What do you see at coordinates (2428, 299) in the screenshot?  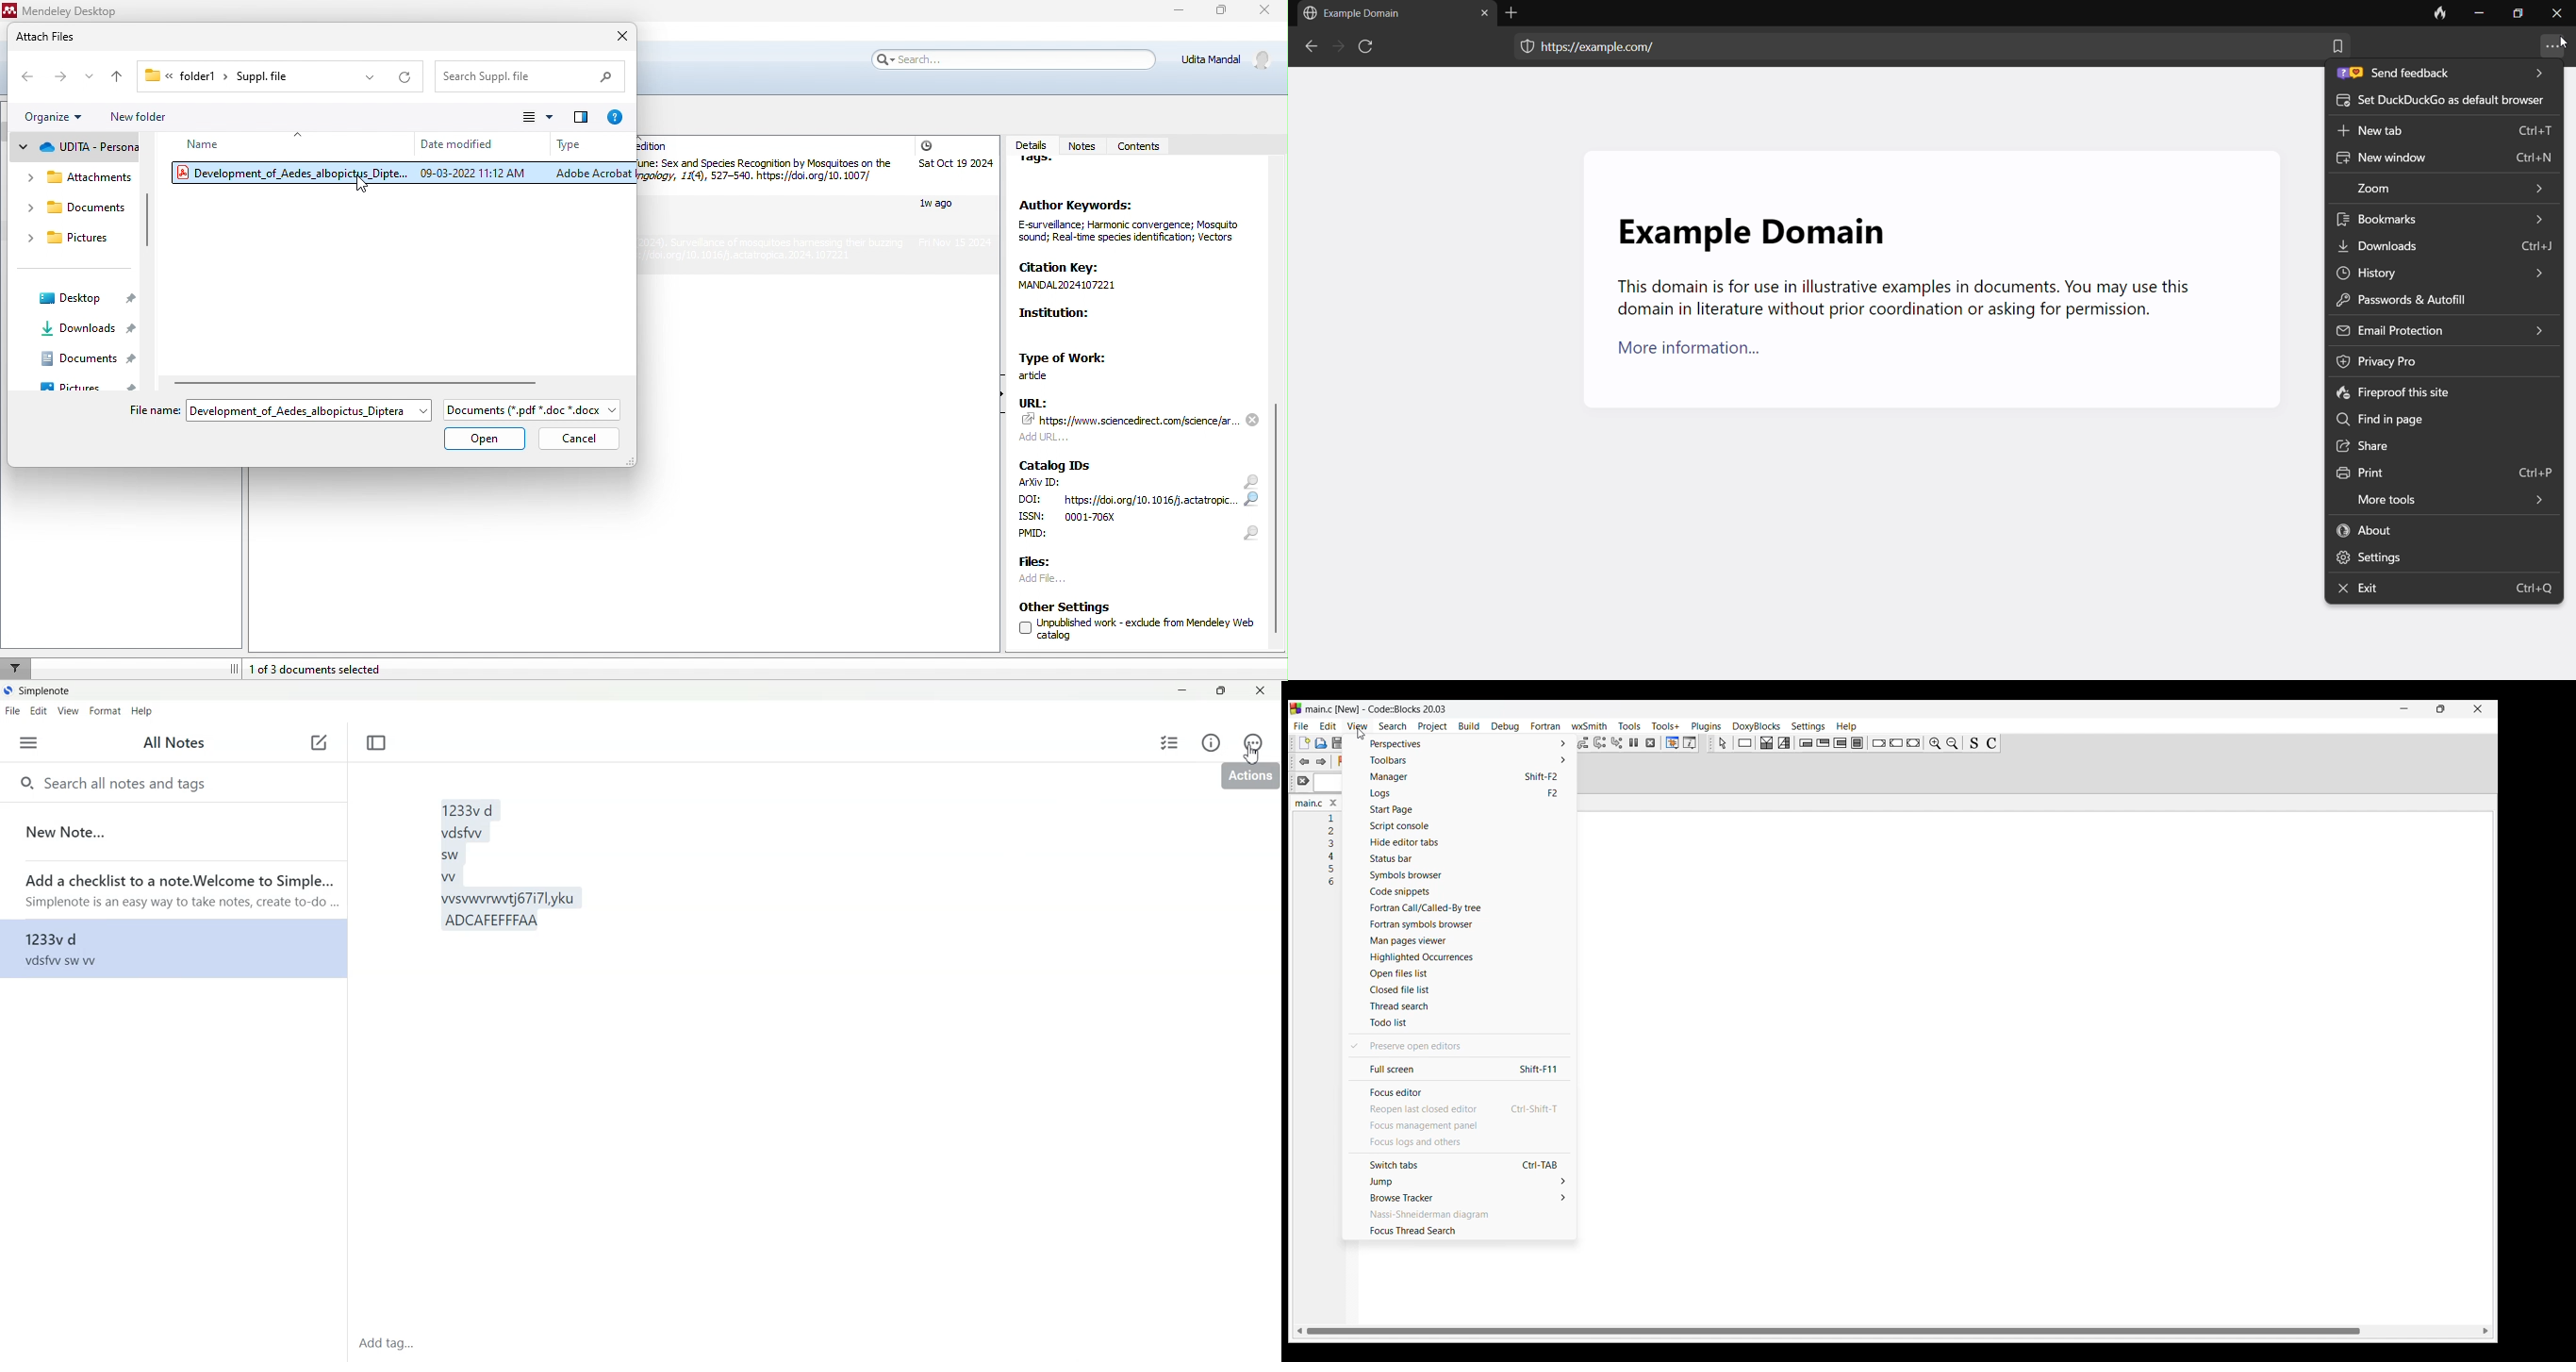 I see `password and autofill` at bounding box center [2428, 299].